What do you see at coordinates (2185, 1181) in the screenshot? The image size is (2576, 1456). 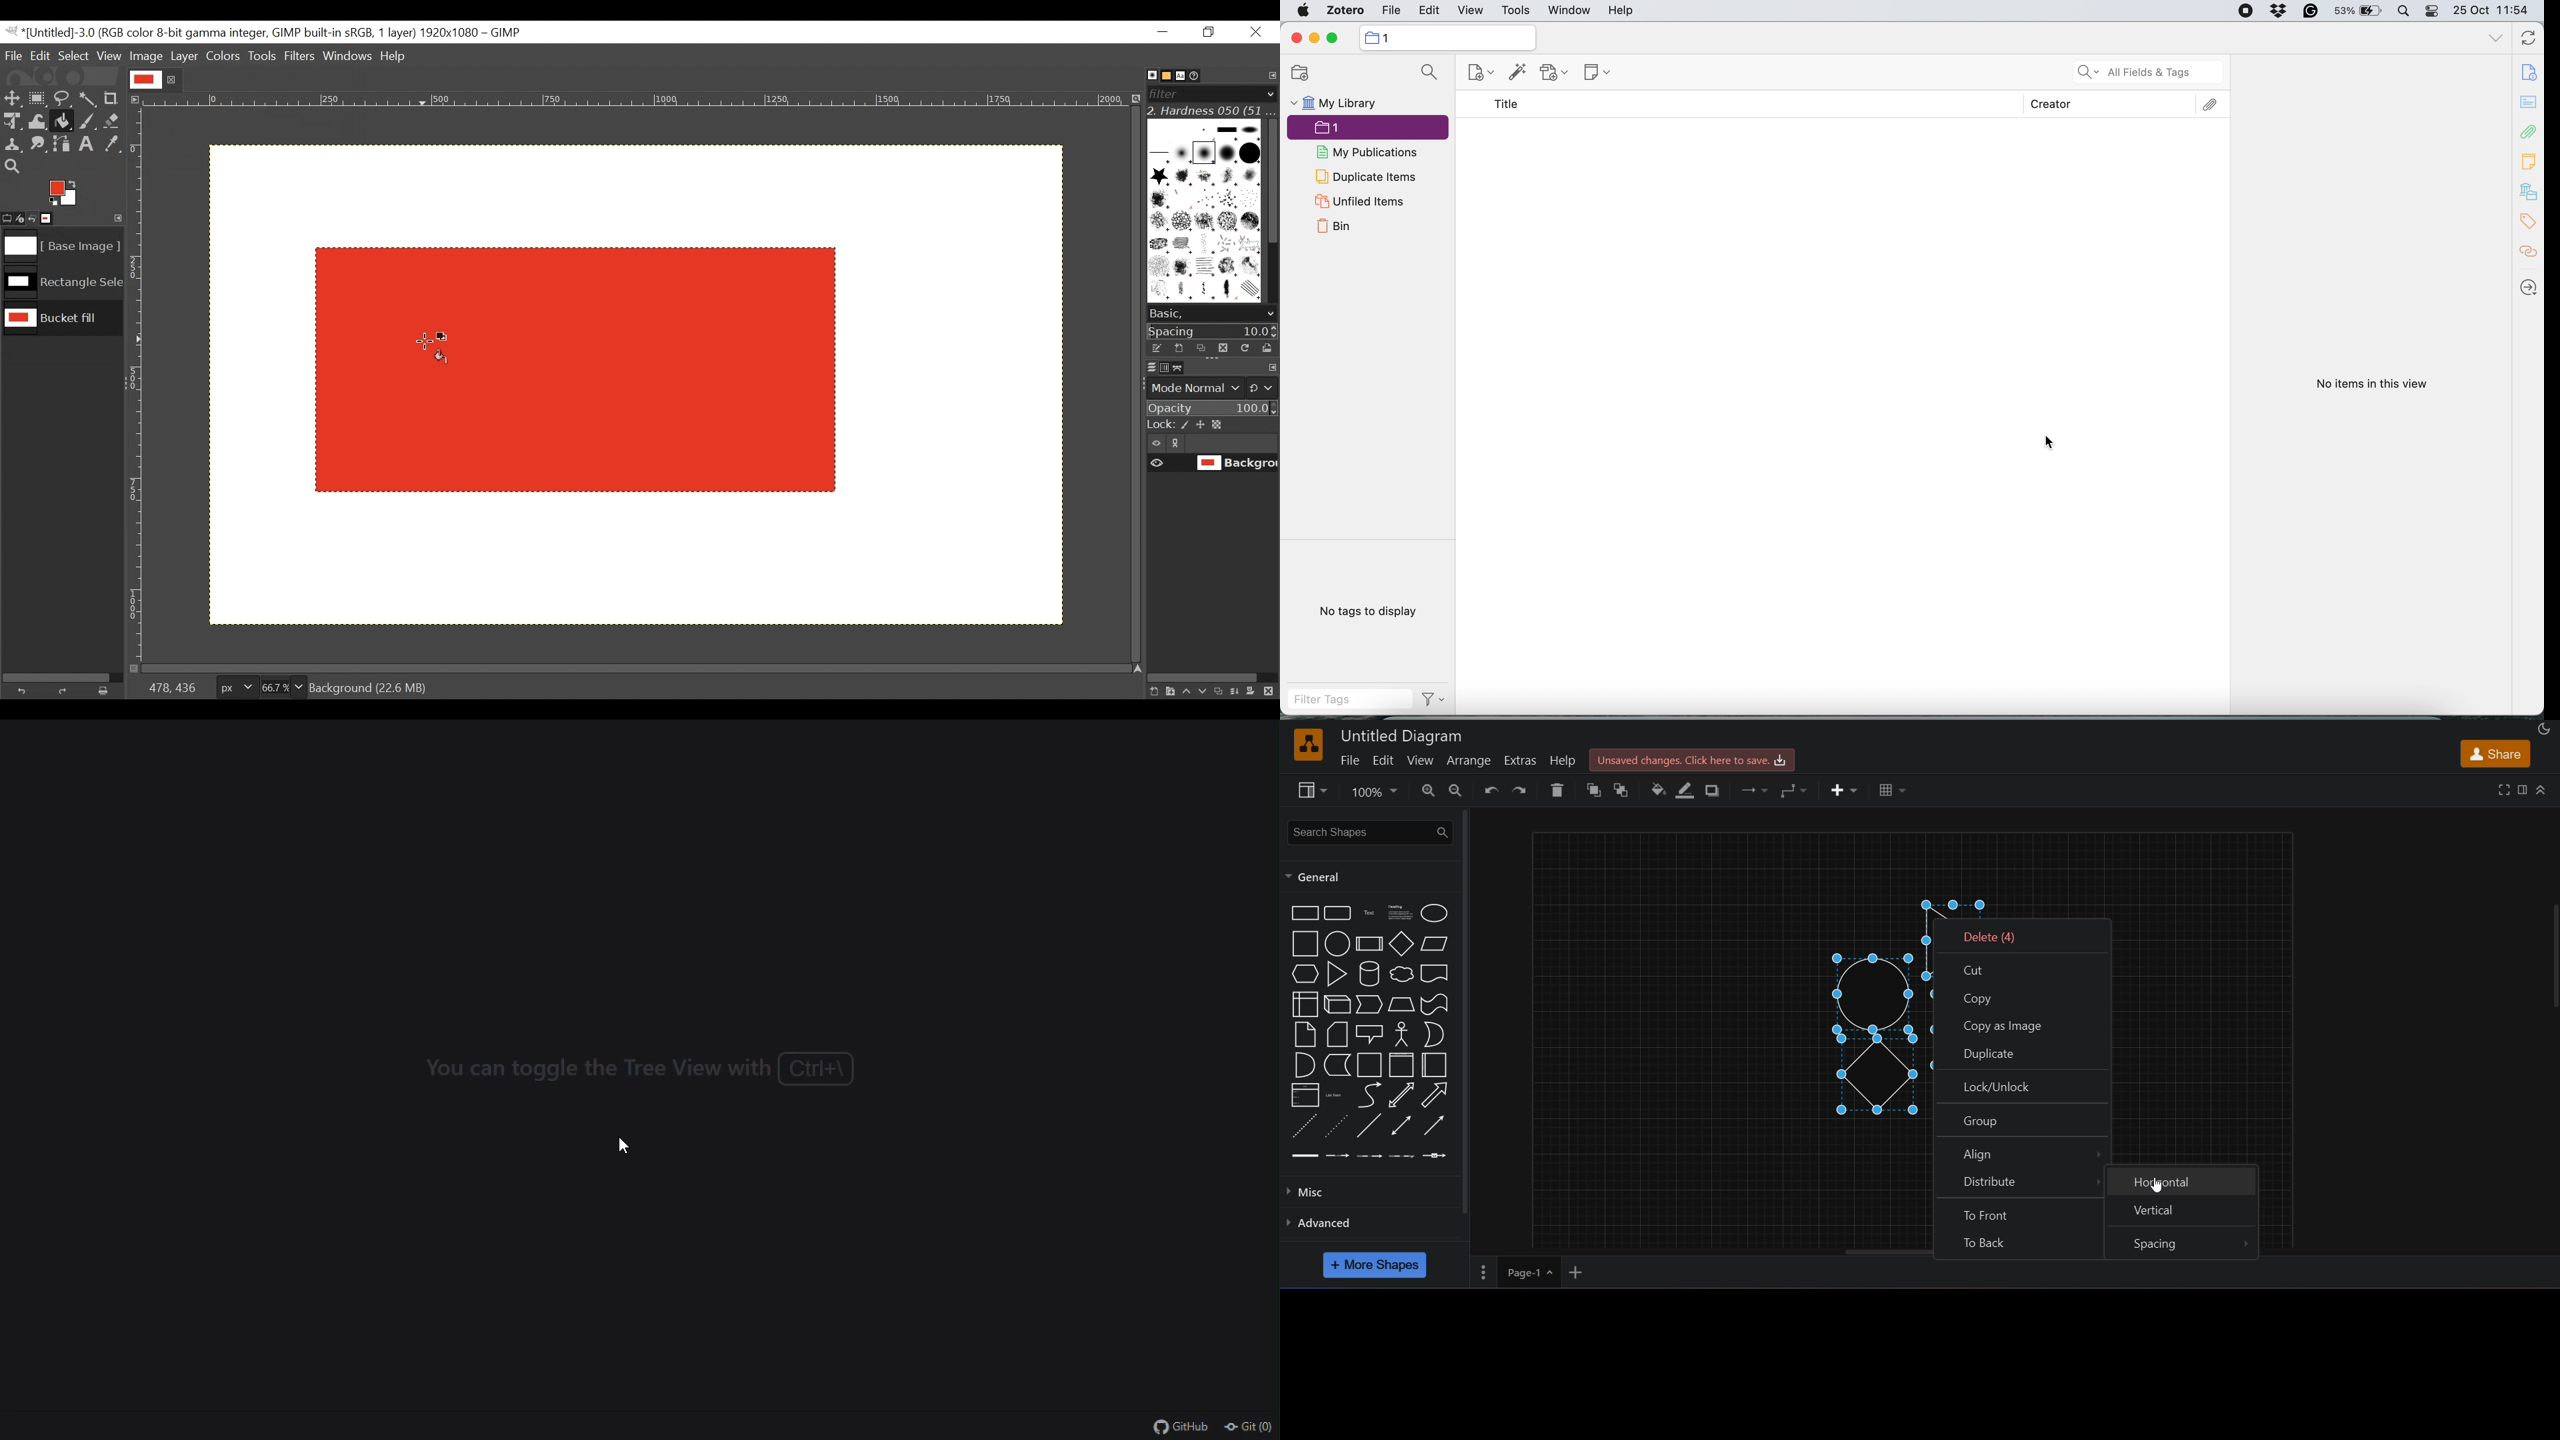 I see `horizontal` at bounding box center [2185, 1181].